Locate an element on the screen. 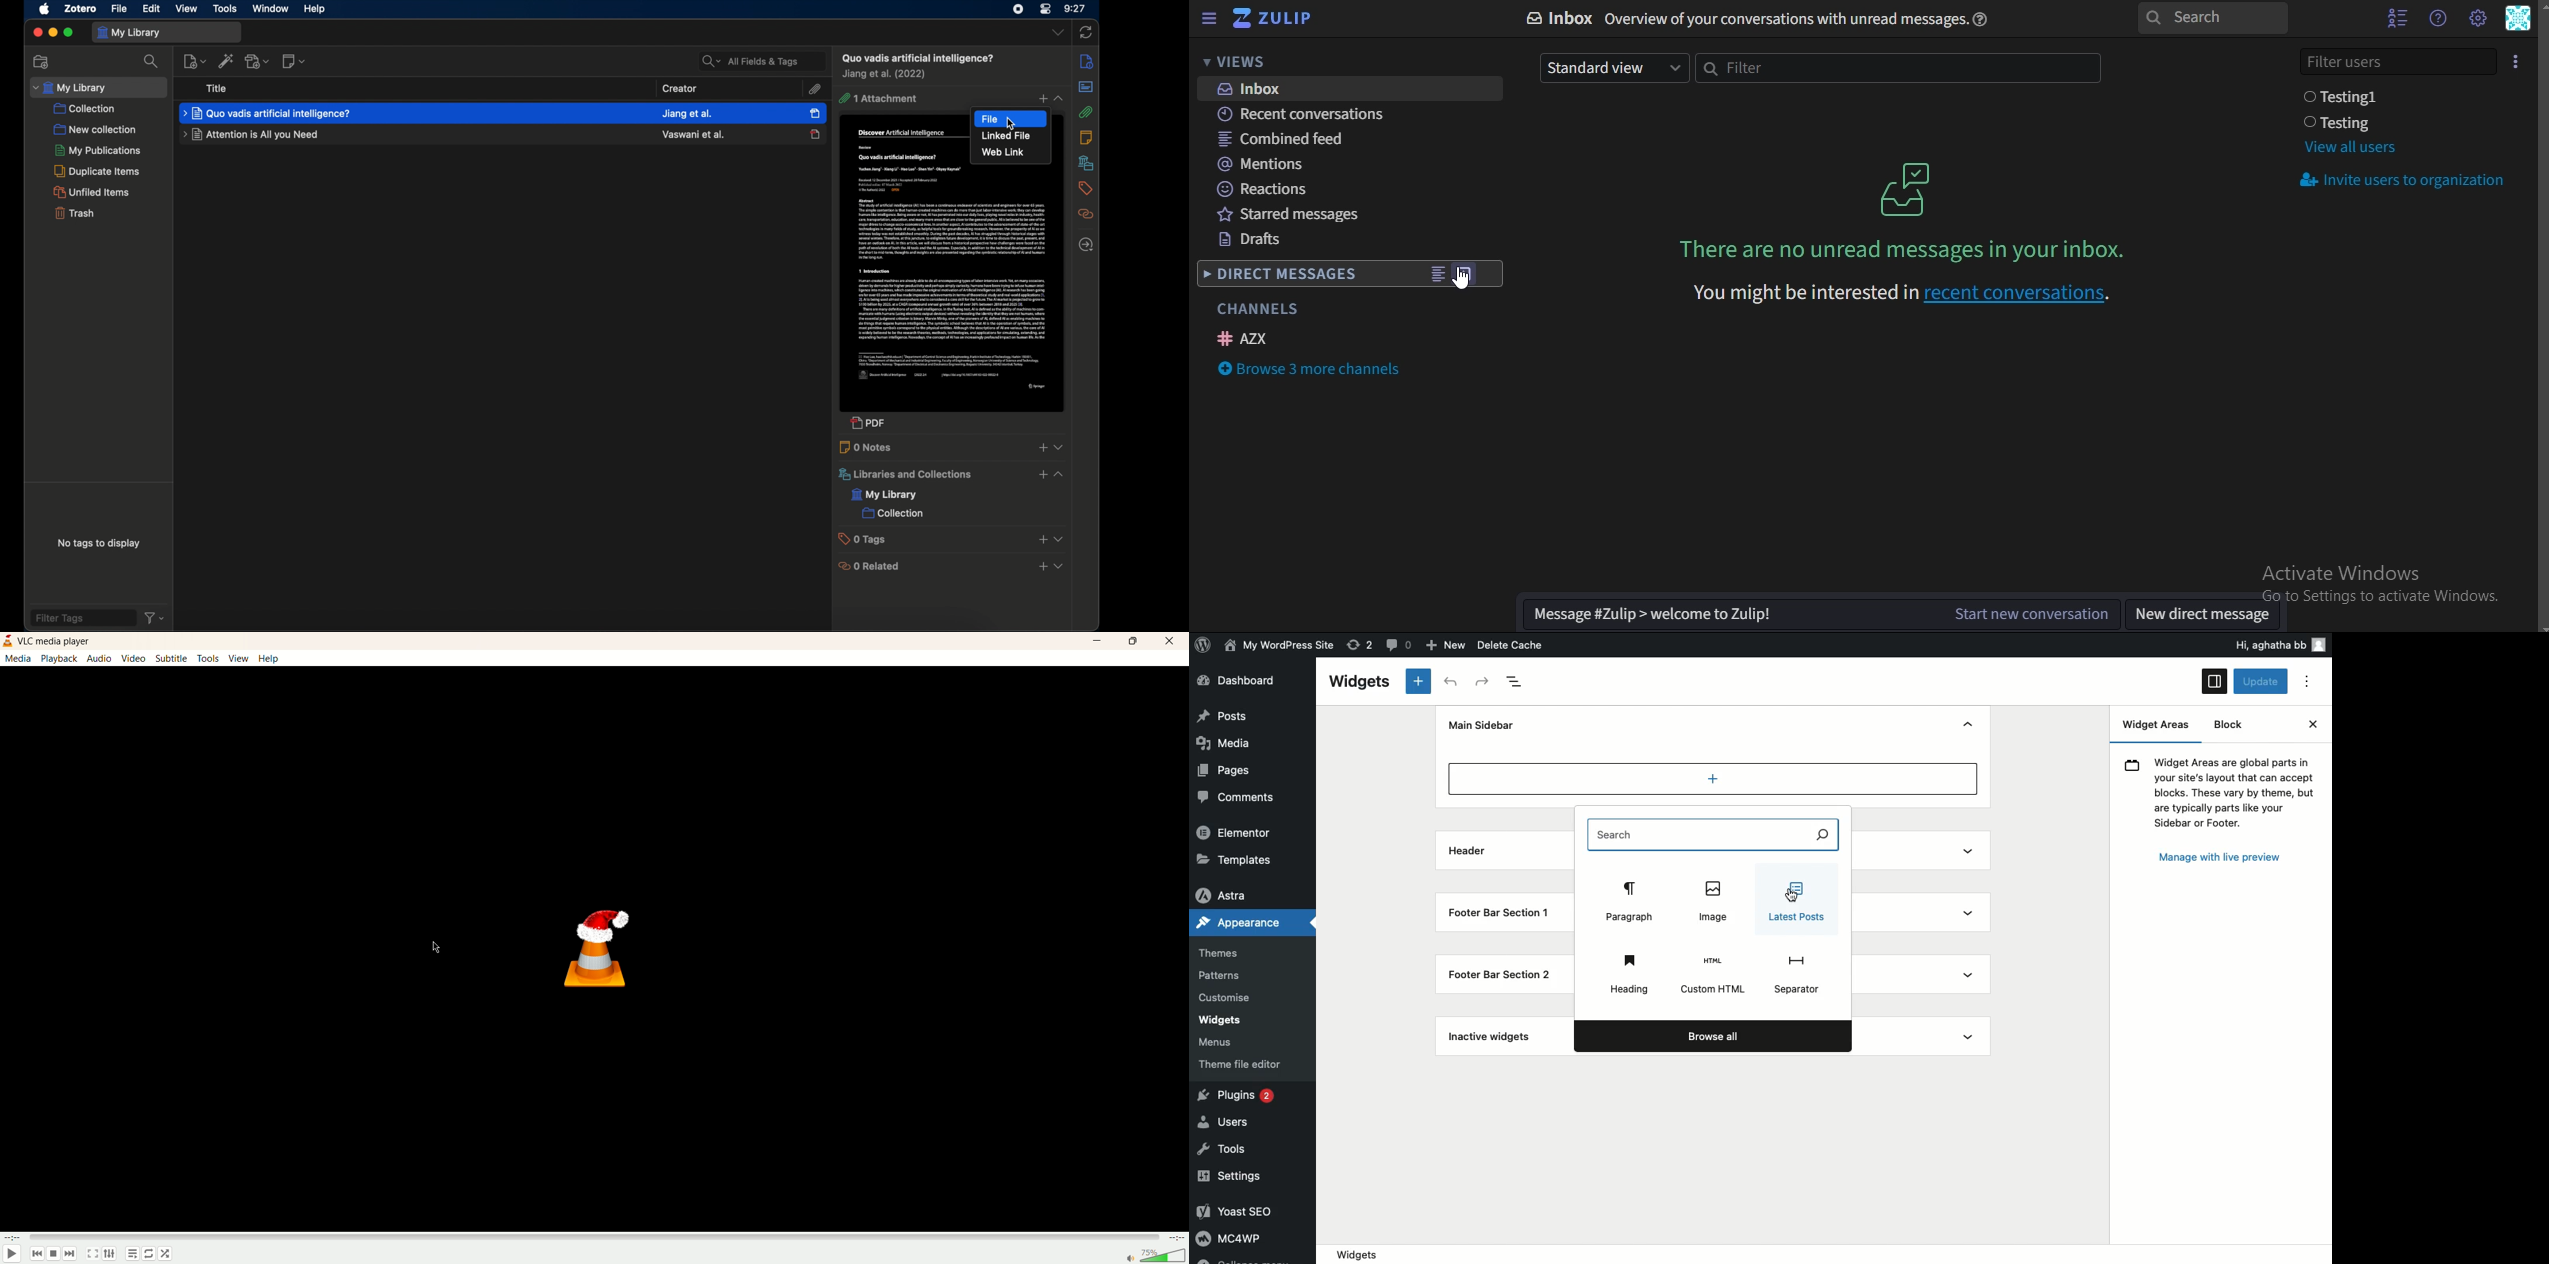 The image size is (2576, 1288). journal item preview is located at coordinates (954, 291).